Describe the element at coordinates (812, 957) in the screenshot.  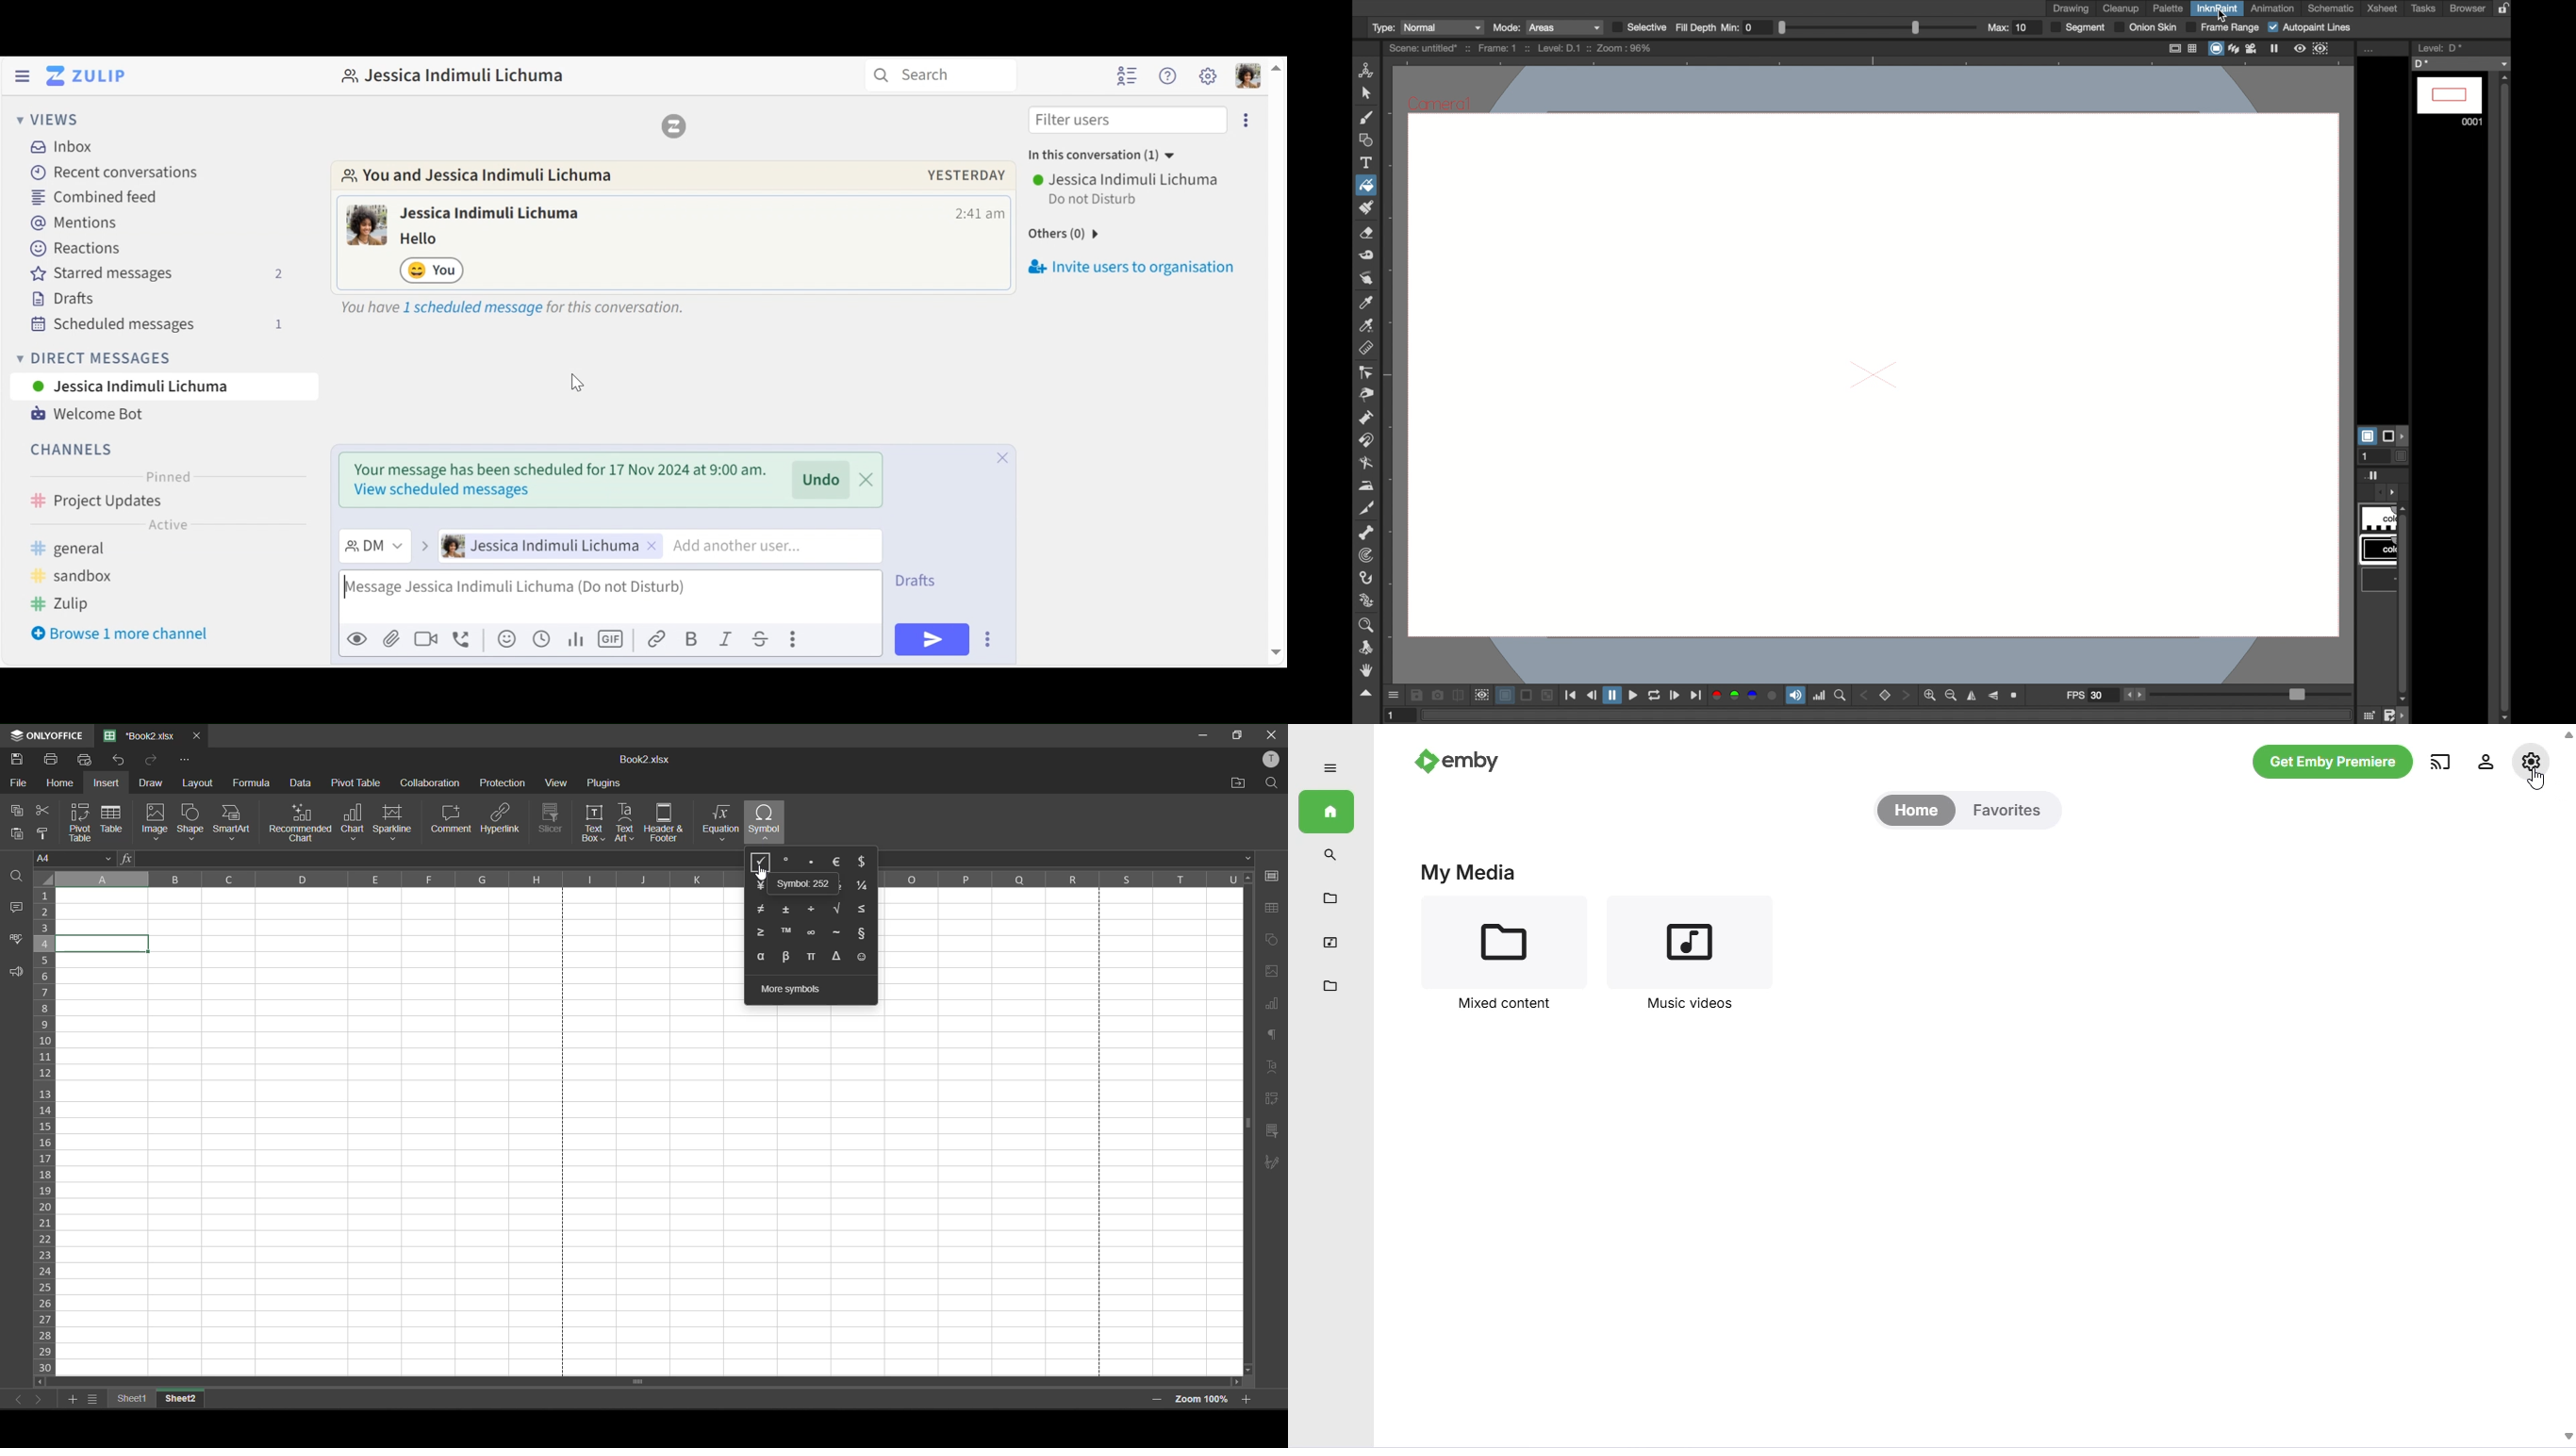
I see `pi` at that location.